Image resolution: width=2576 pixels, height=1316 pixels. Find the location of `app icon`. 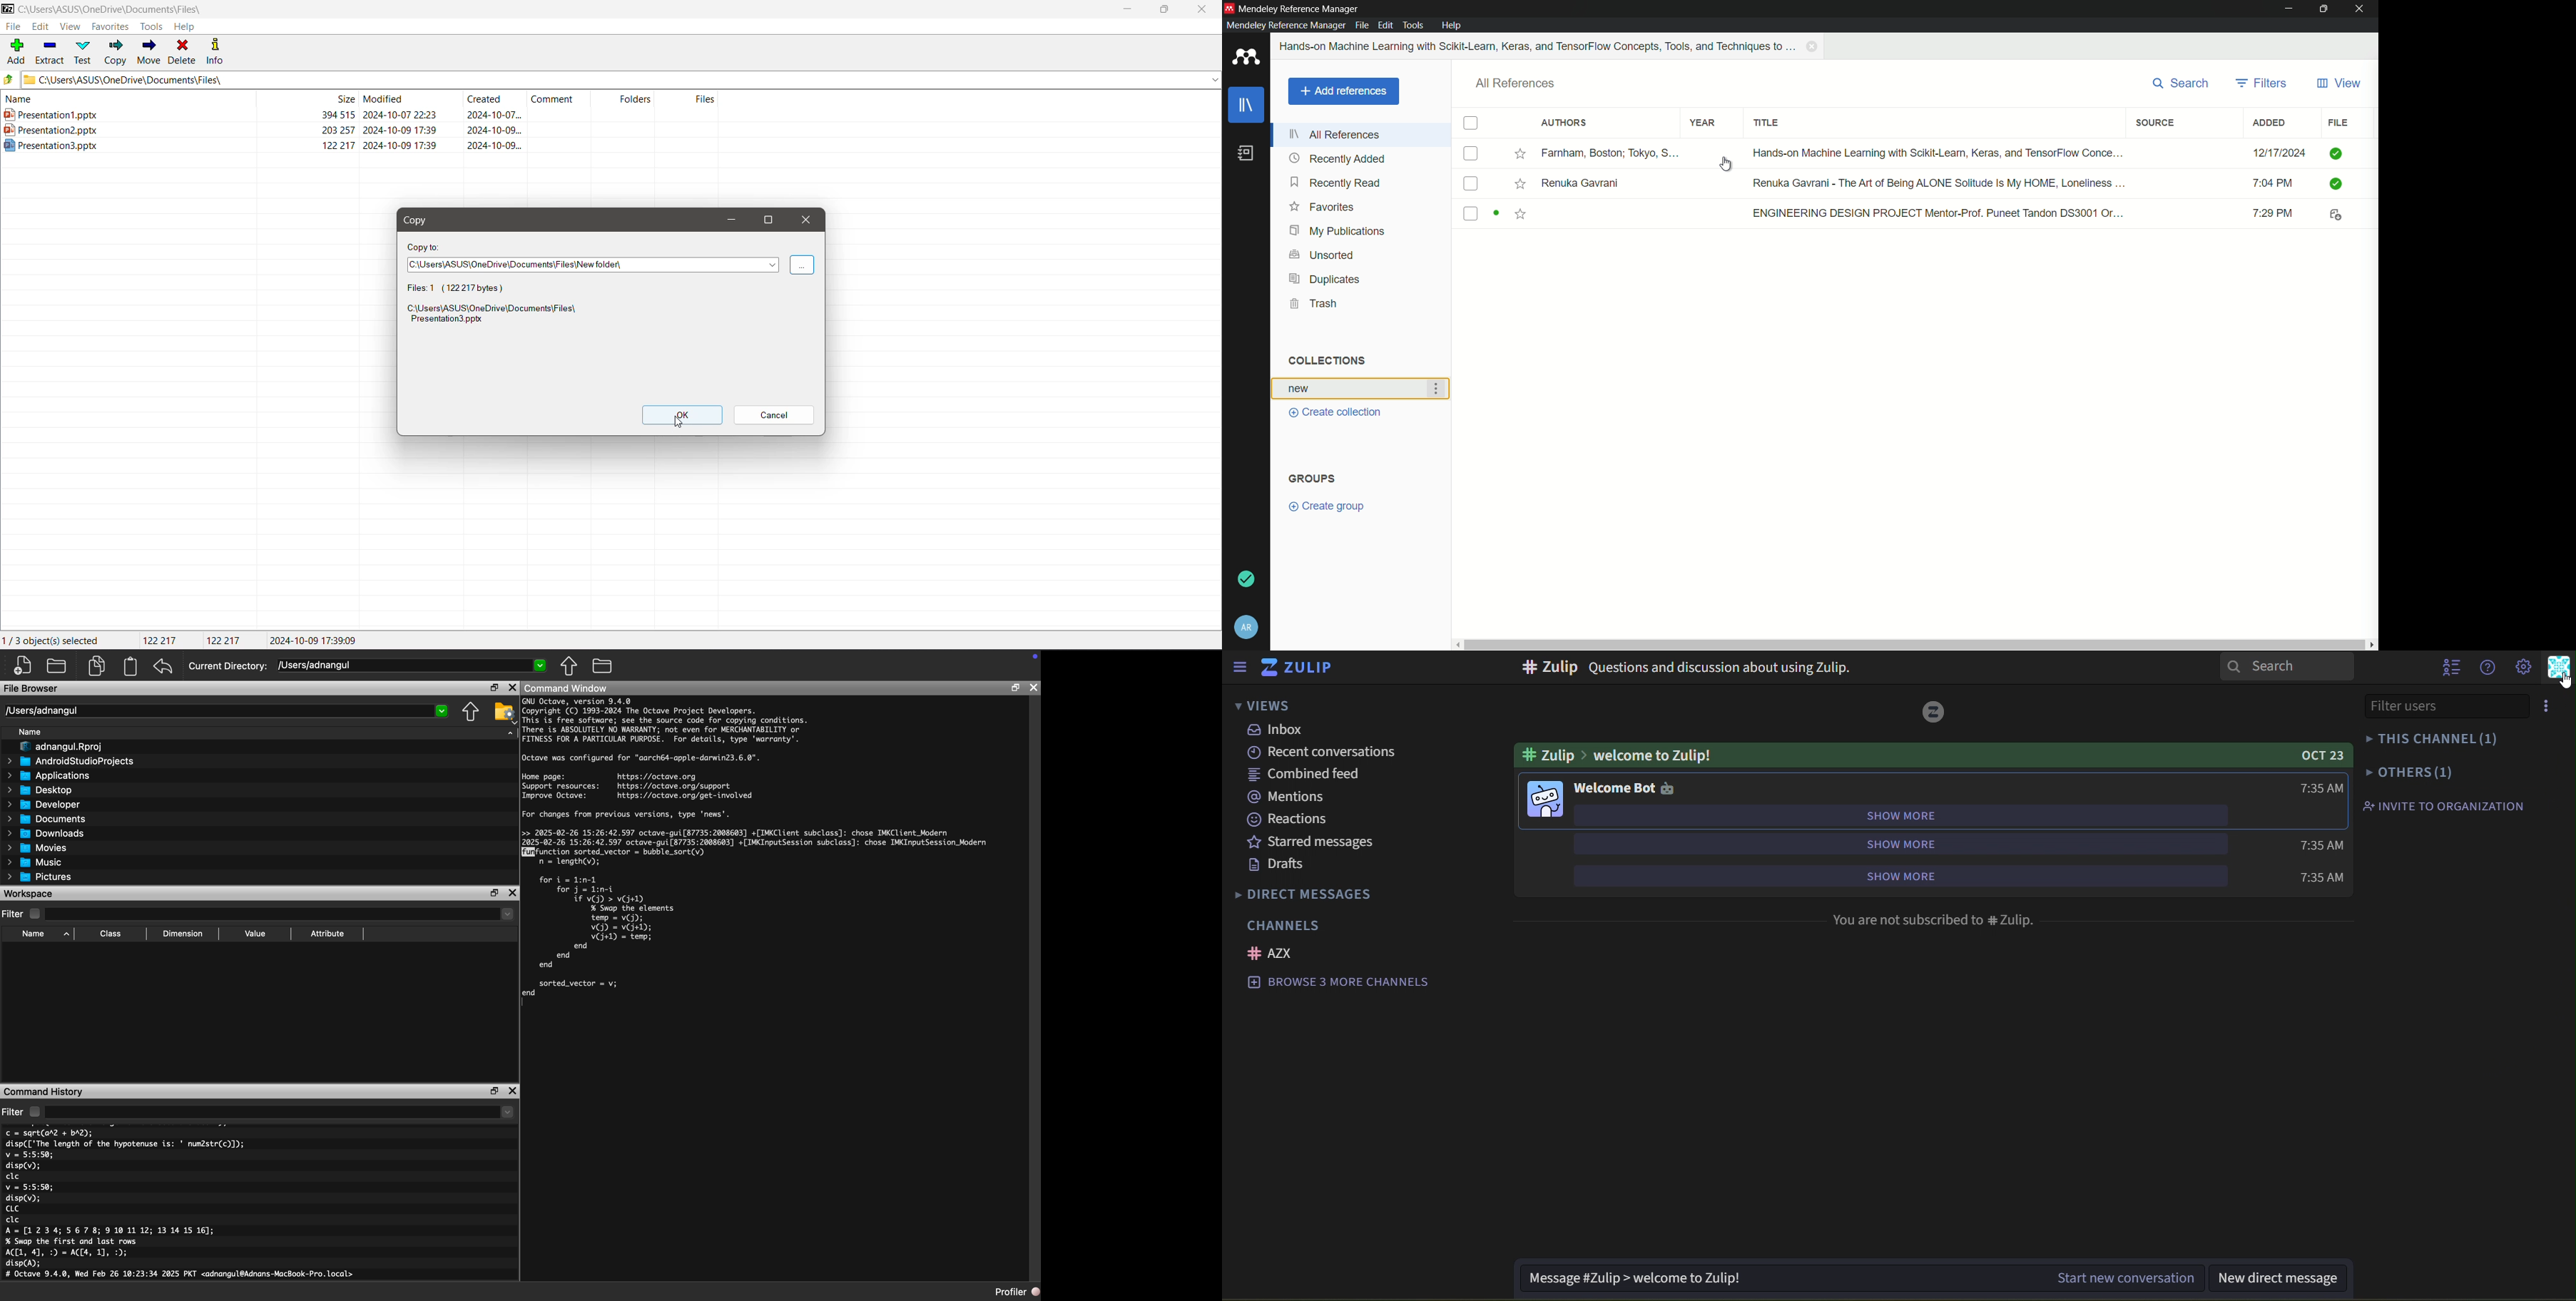

app icon is located at coordinates (1246, 59).